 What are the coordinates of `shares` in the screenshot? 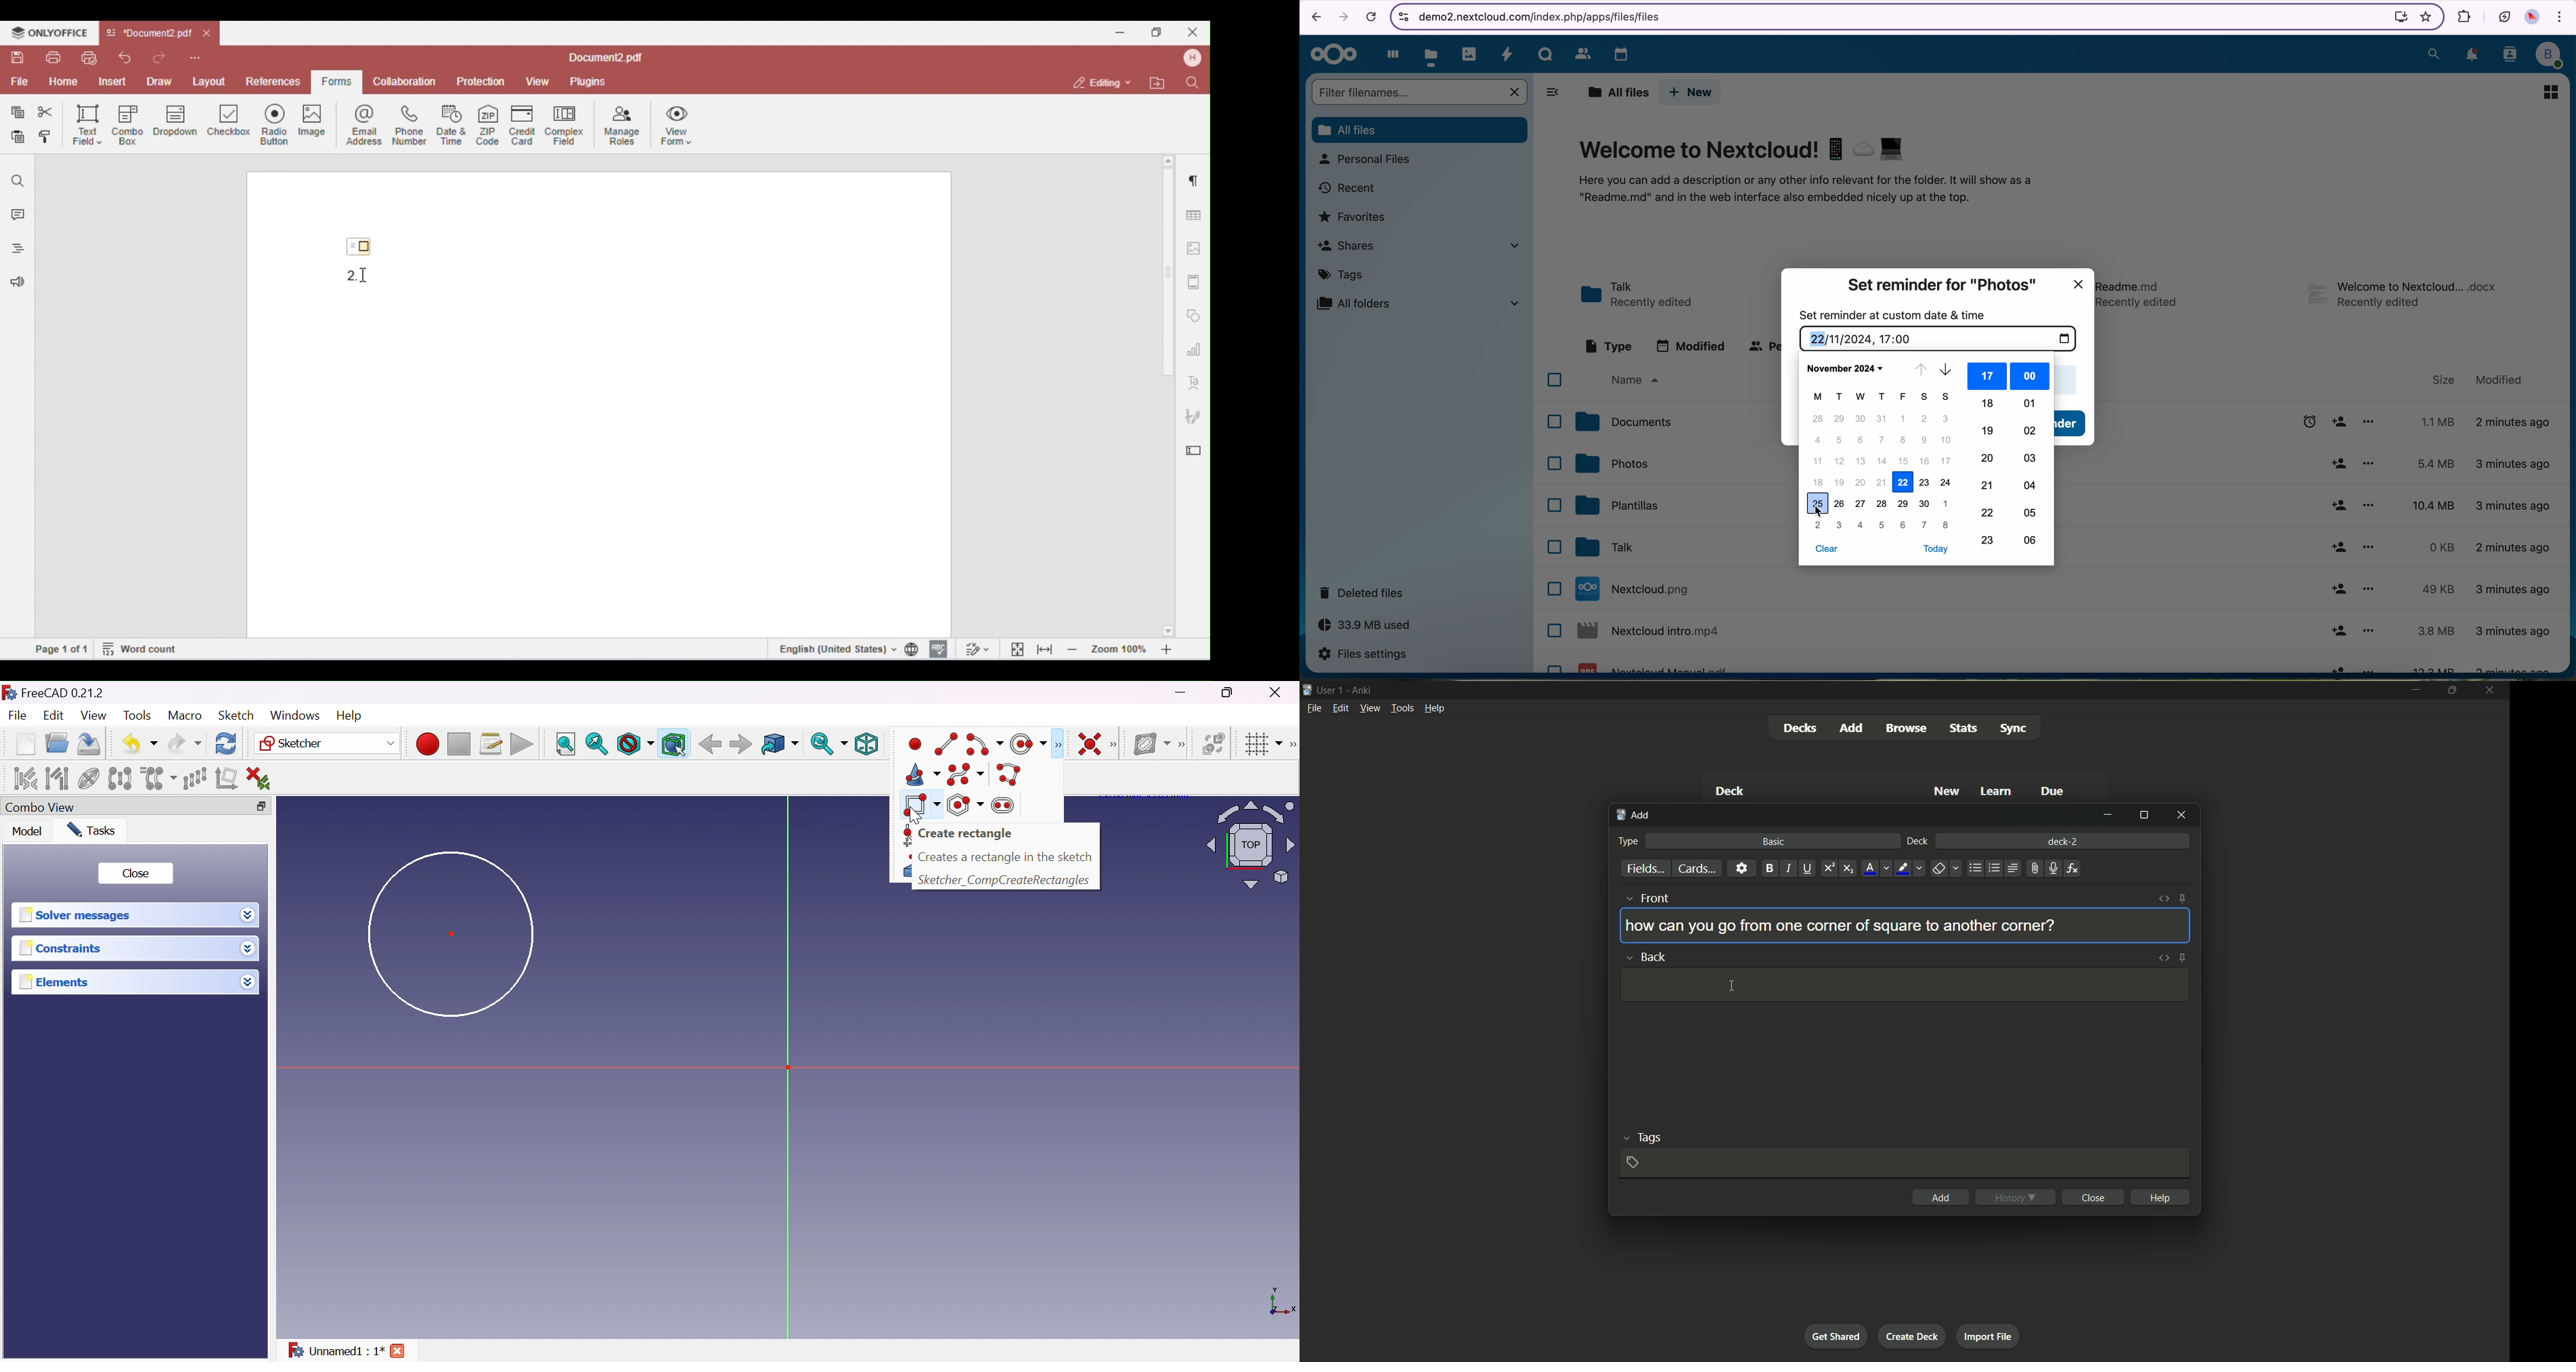 It's located at (1424, 248).